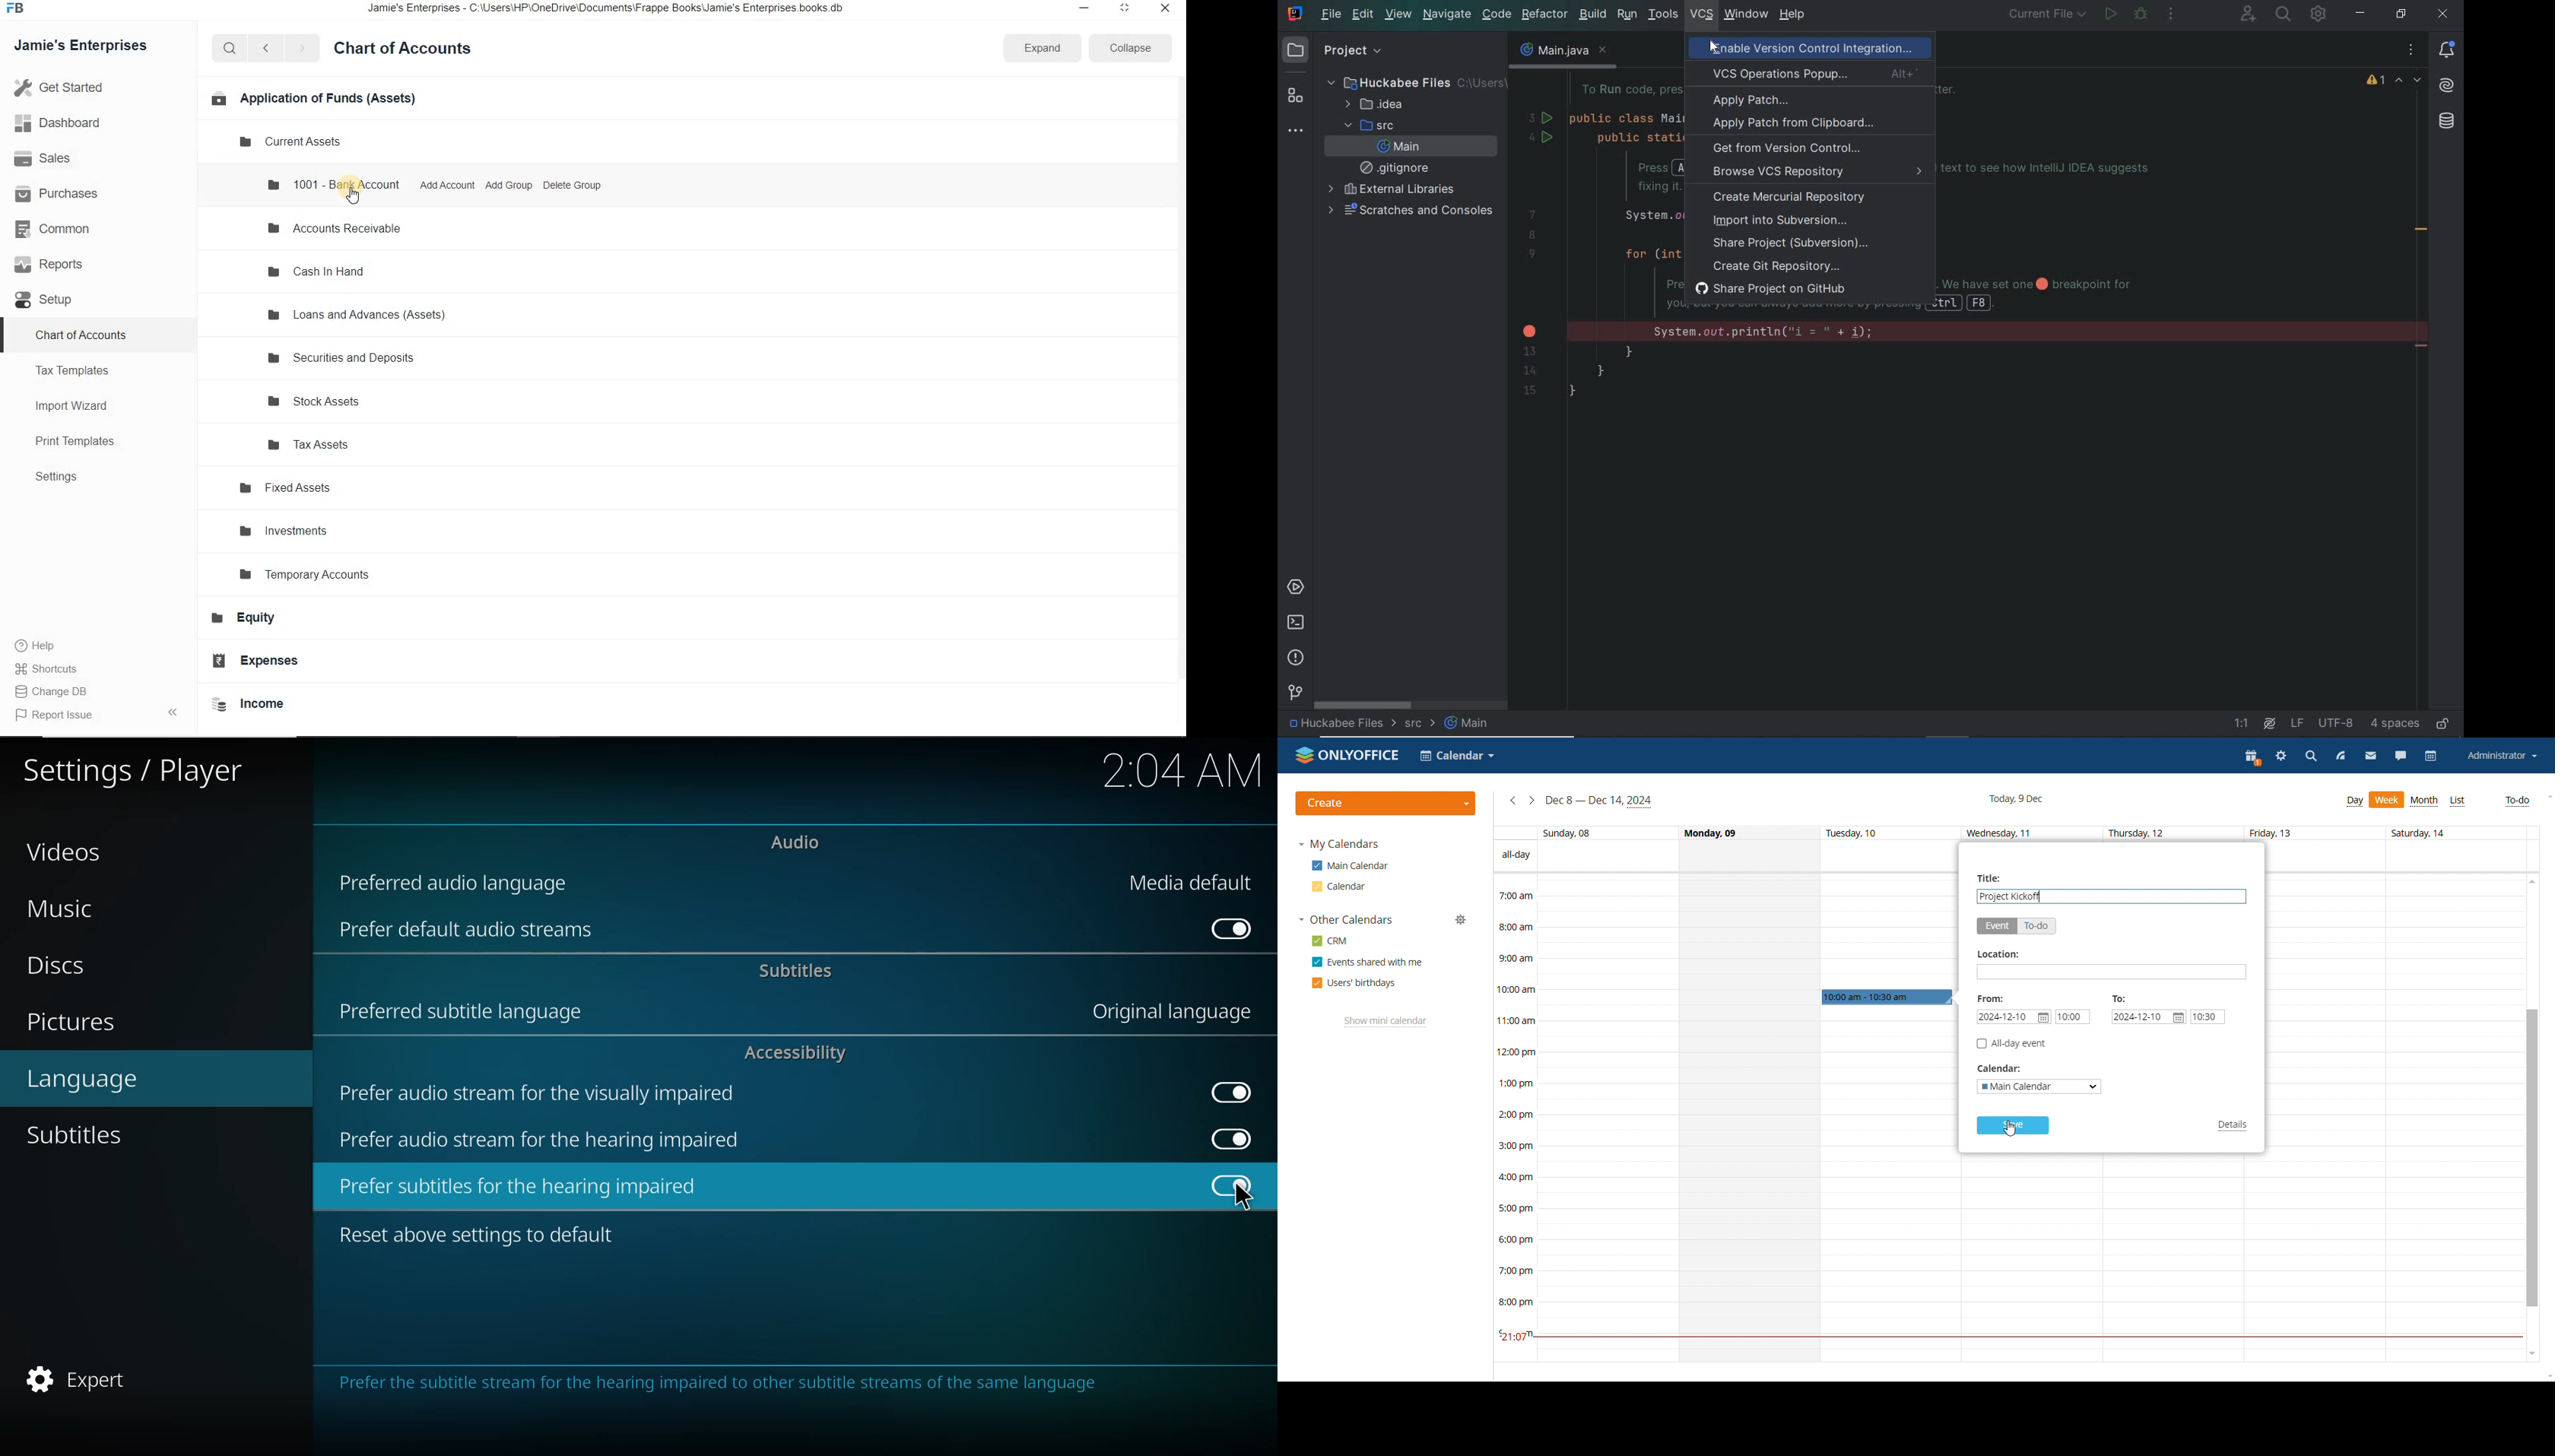 This screenshot has width=2576, height=1456. What do you see at coordinates (54, 301) in the screenshot?
I see ` Setup` at bounding box center [54, 301].